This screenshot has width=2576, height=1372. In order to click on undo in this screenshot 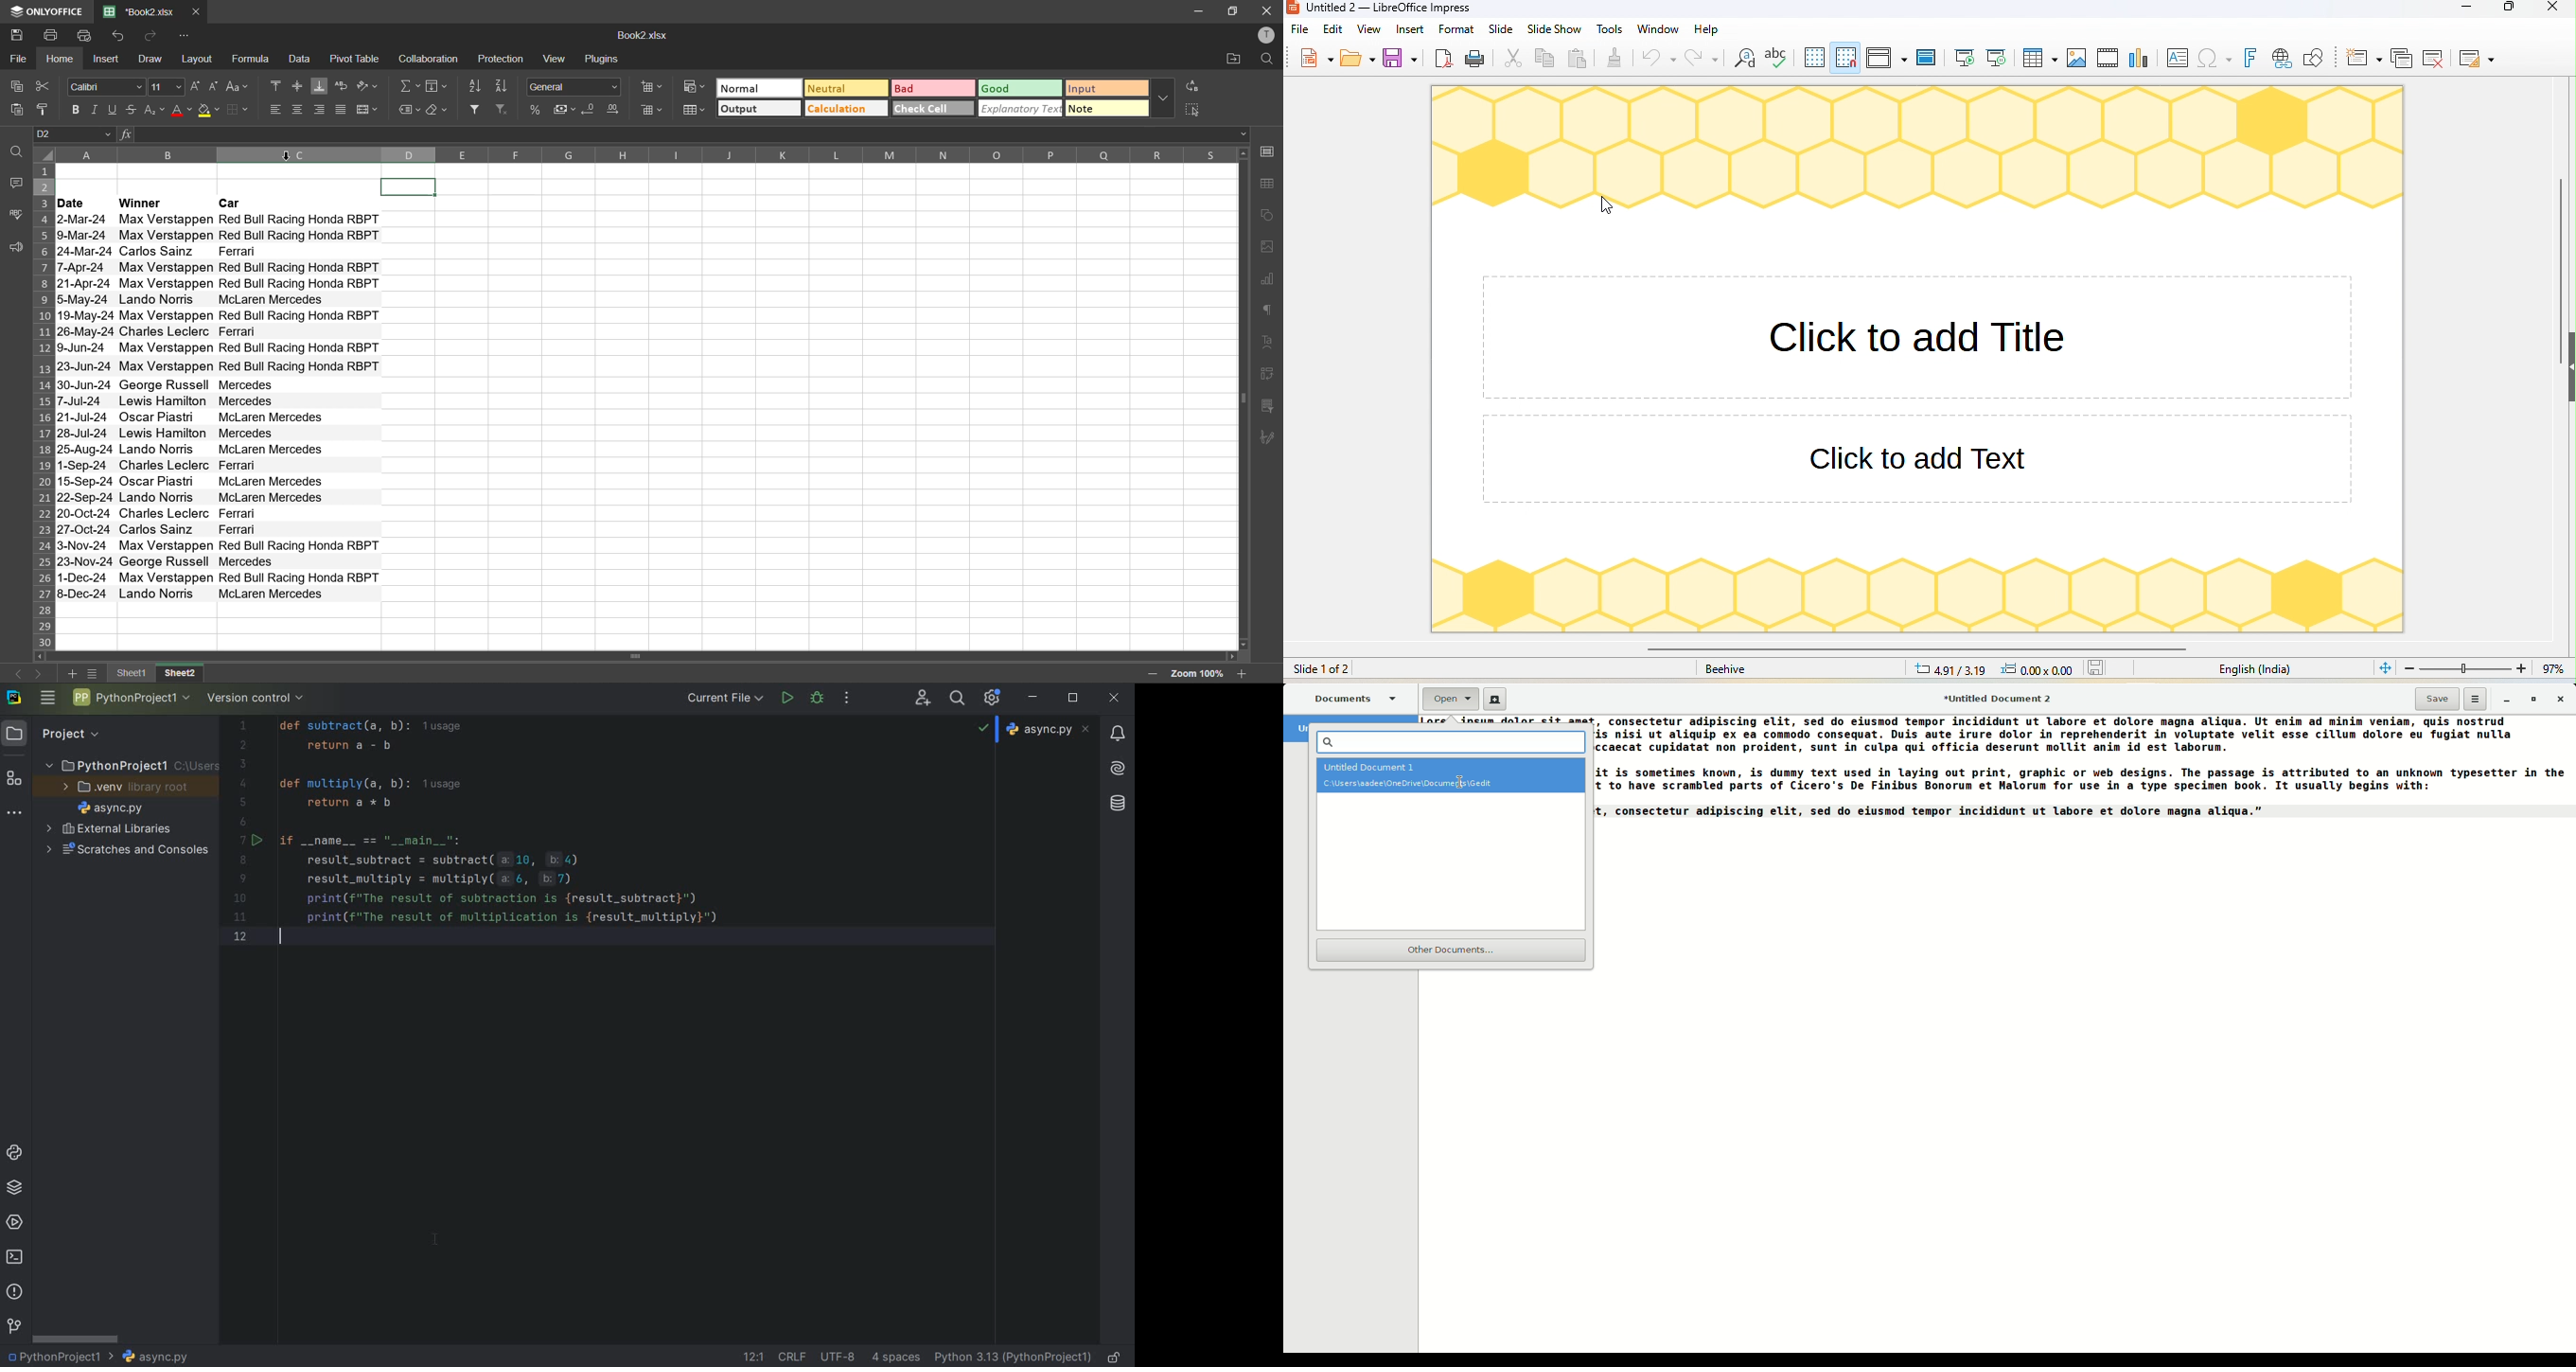, I will do `click(1659, 59)`.